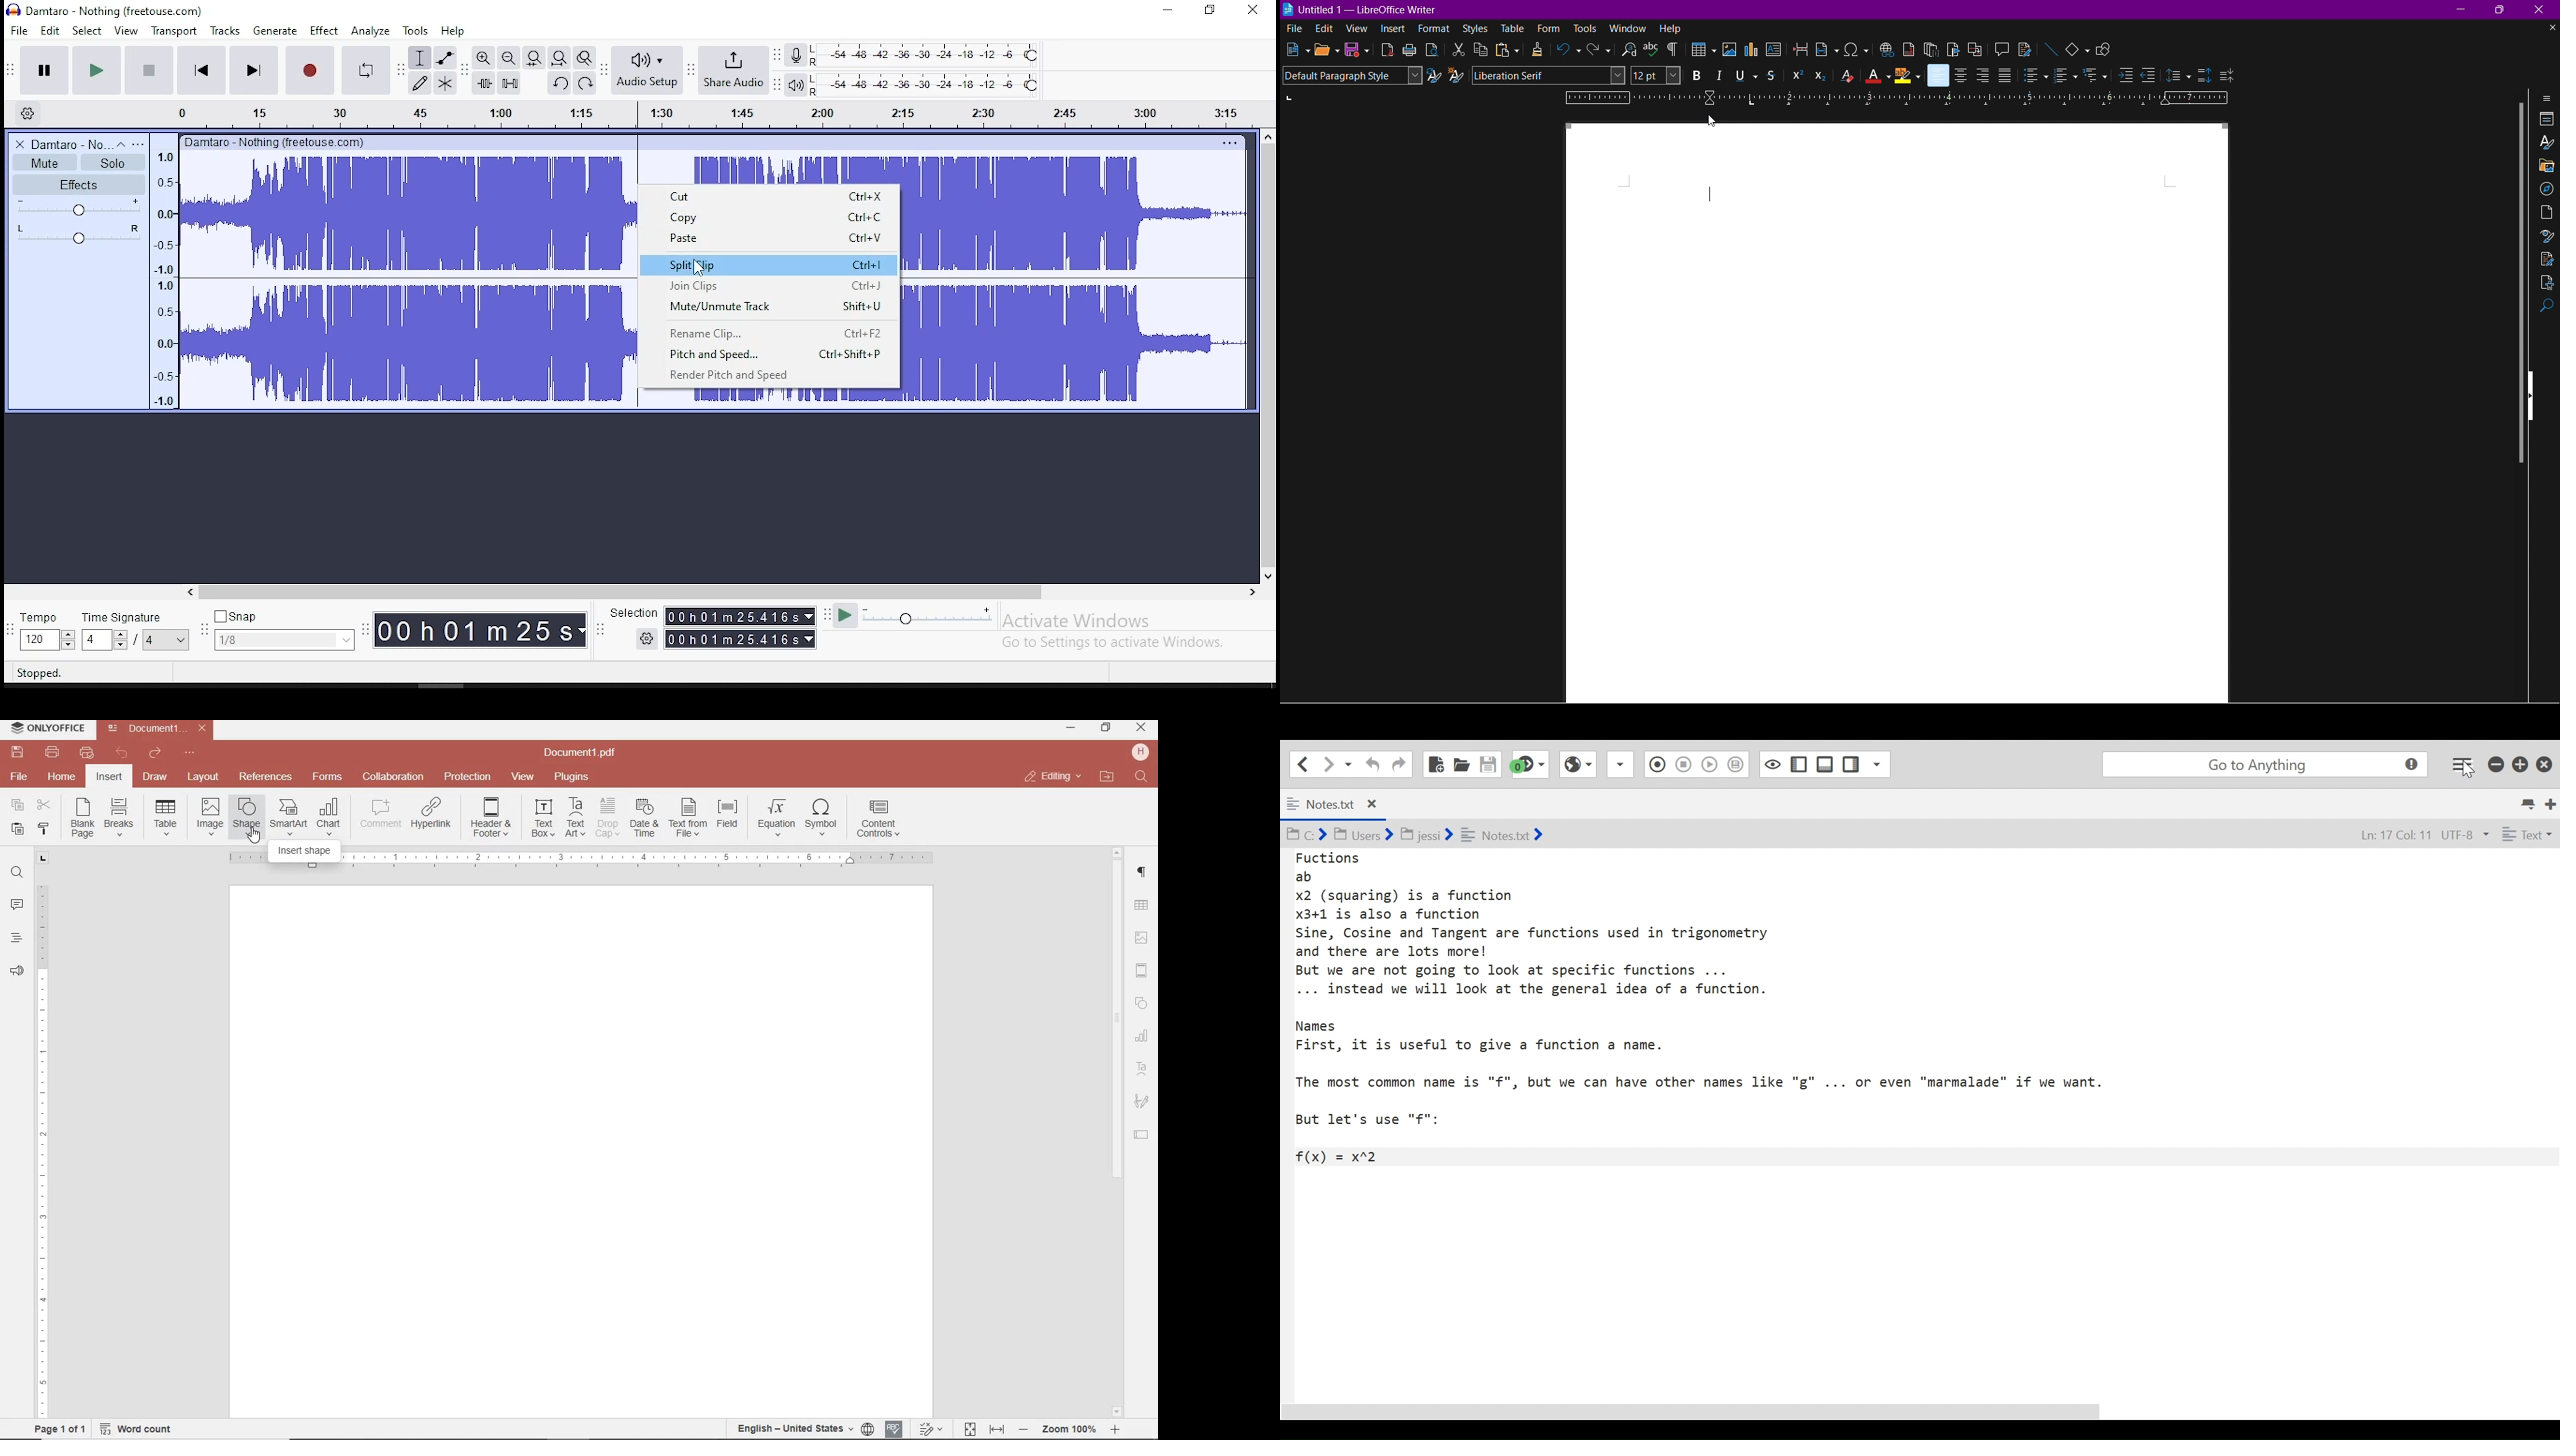 The image size is (2576, 1456). Describe the element at coordinates (188, 591) in the screenshot. I see `scroll left` at that location.